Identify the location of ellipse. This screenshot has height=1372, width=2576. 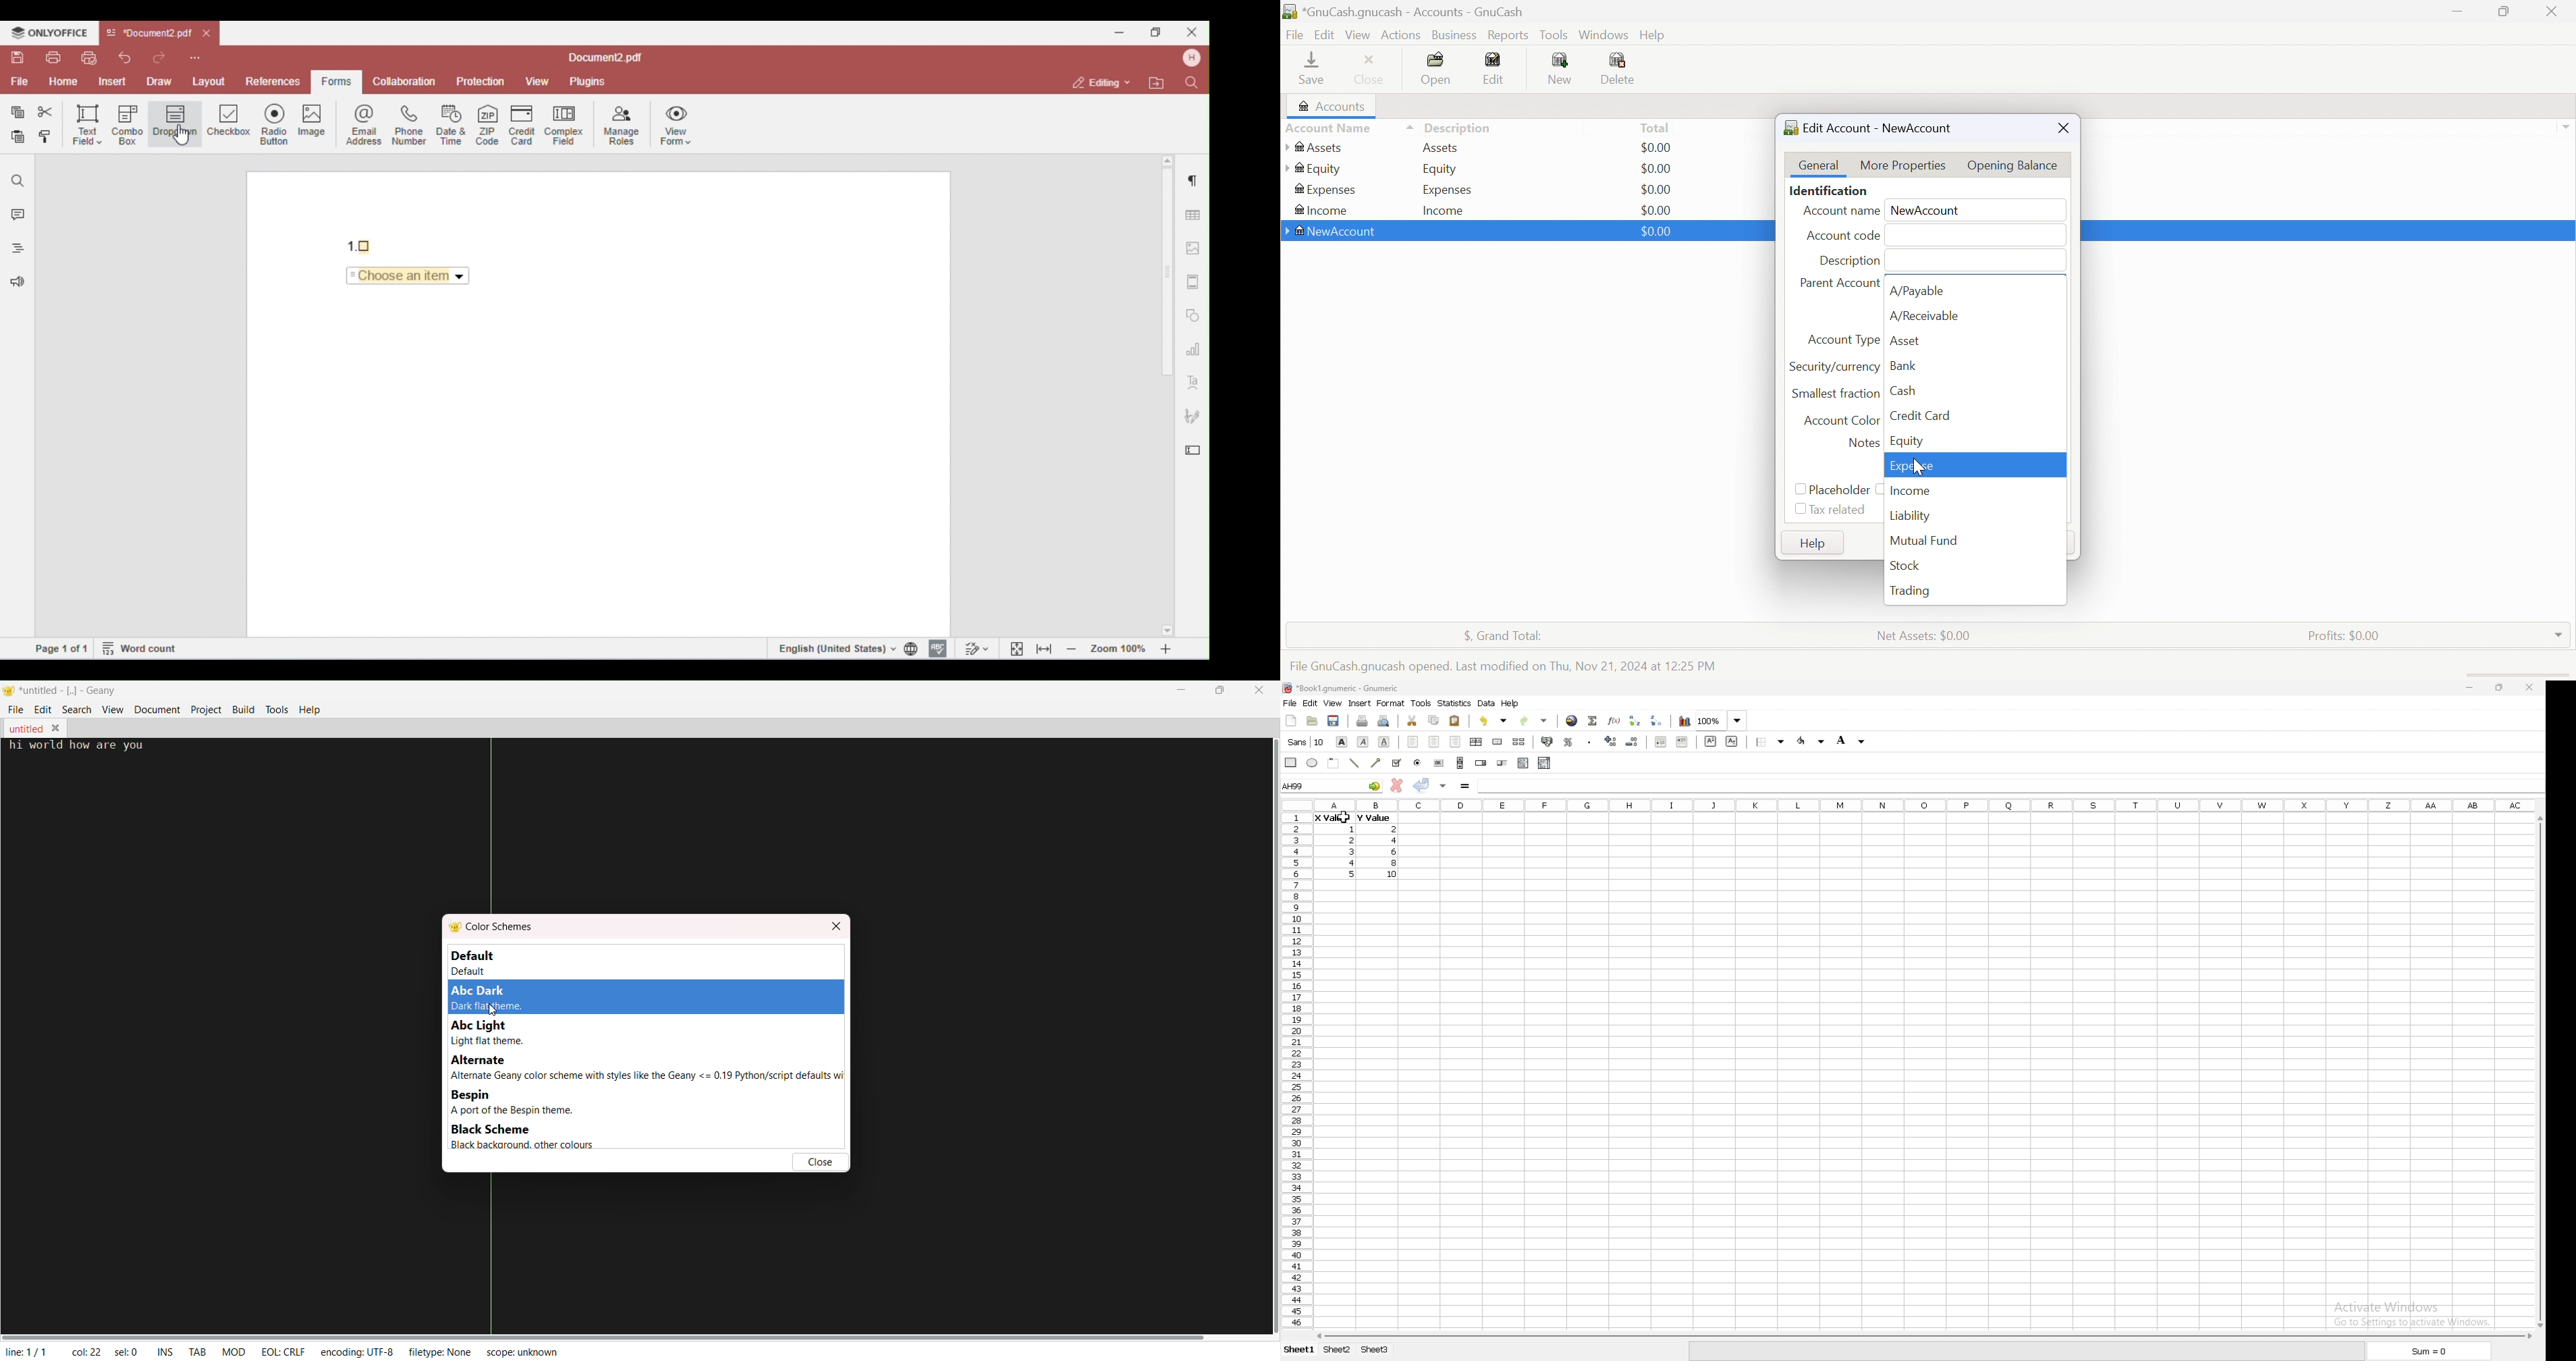
(1312, 762).